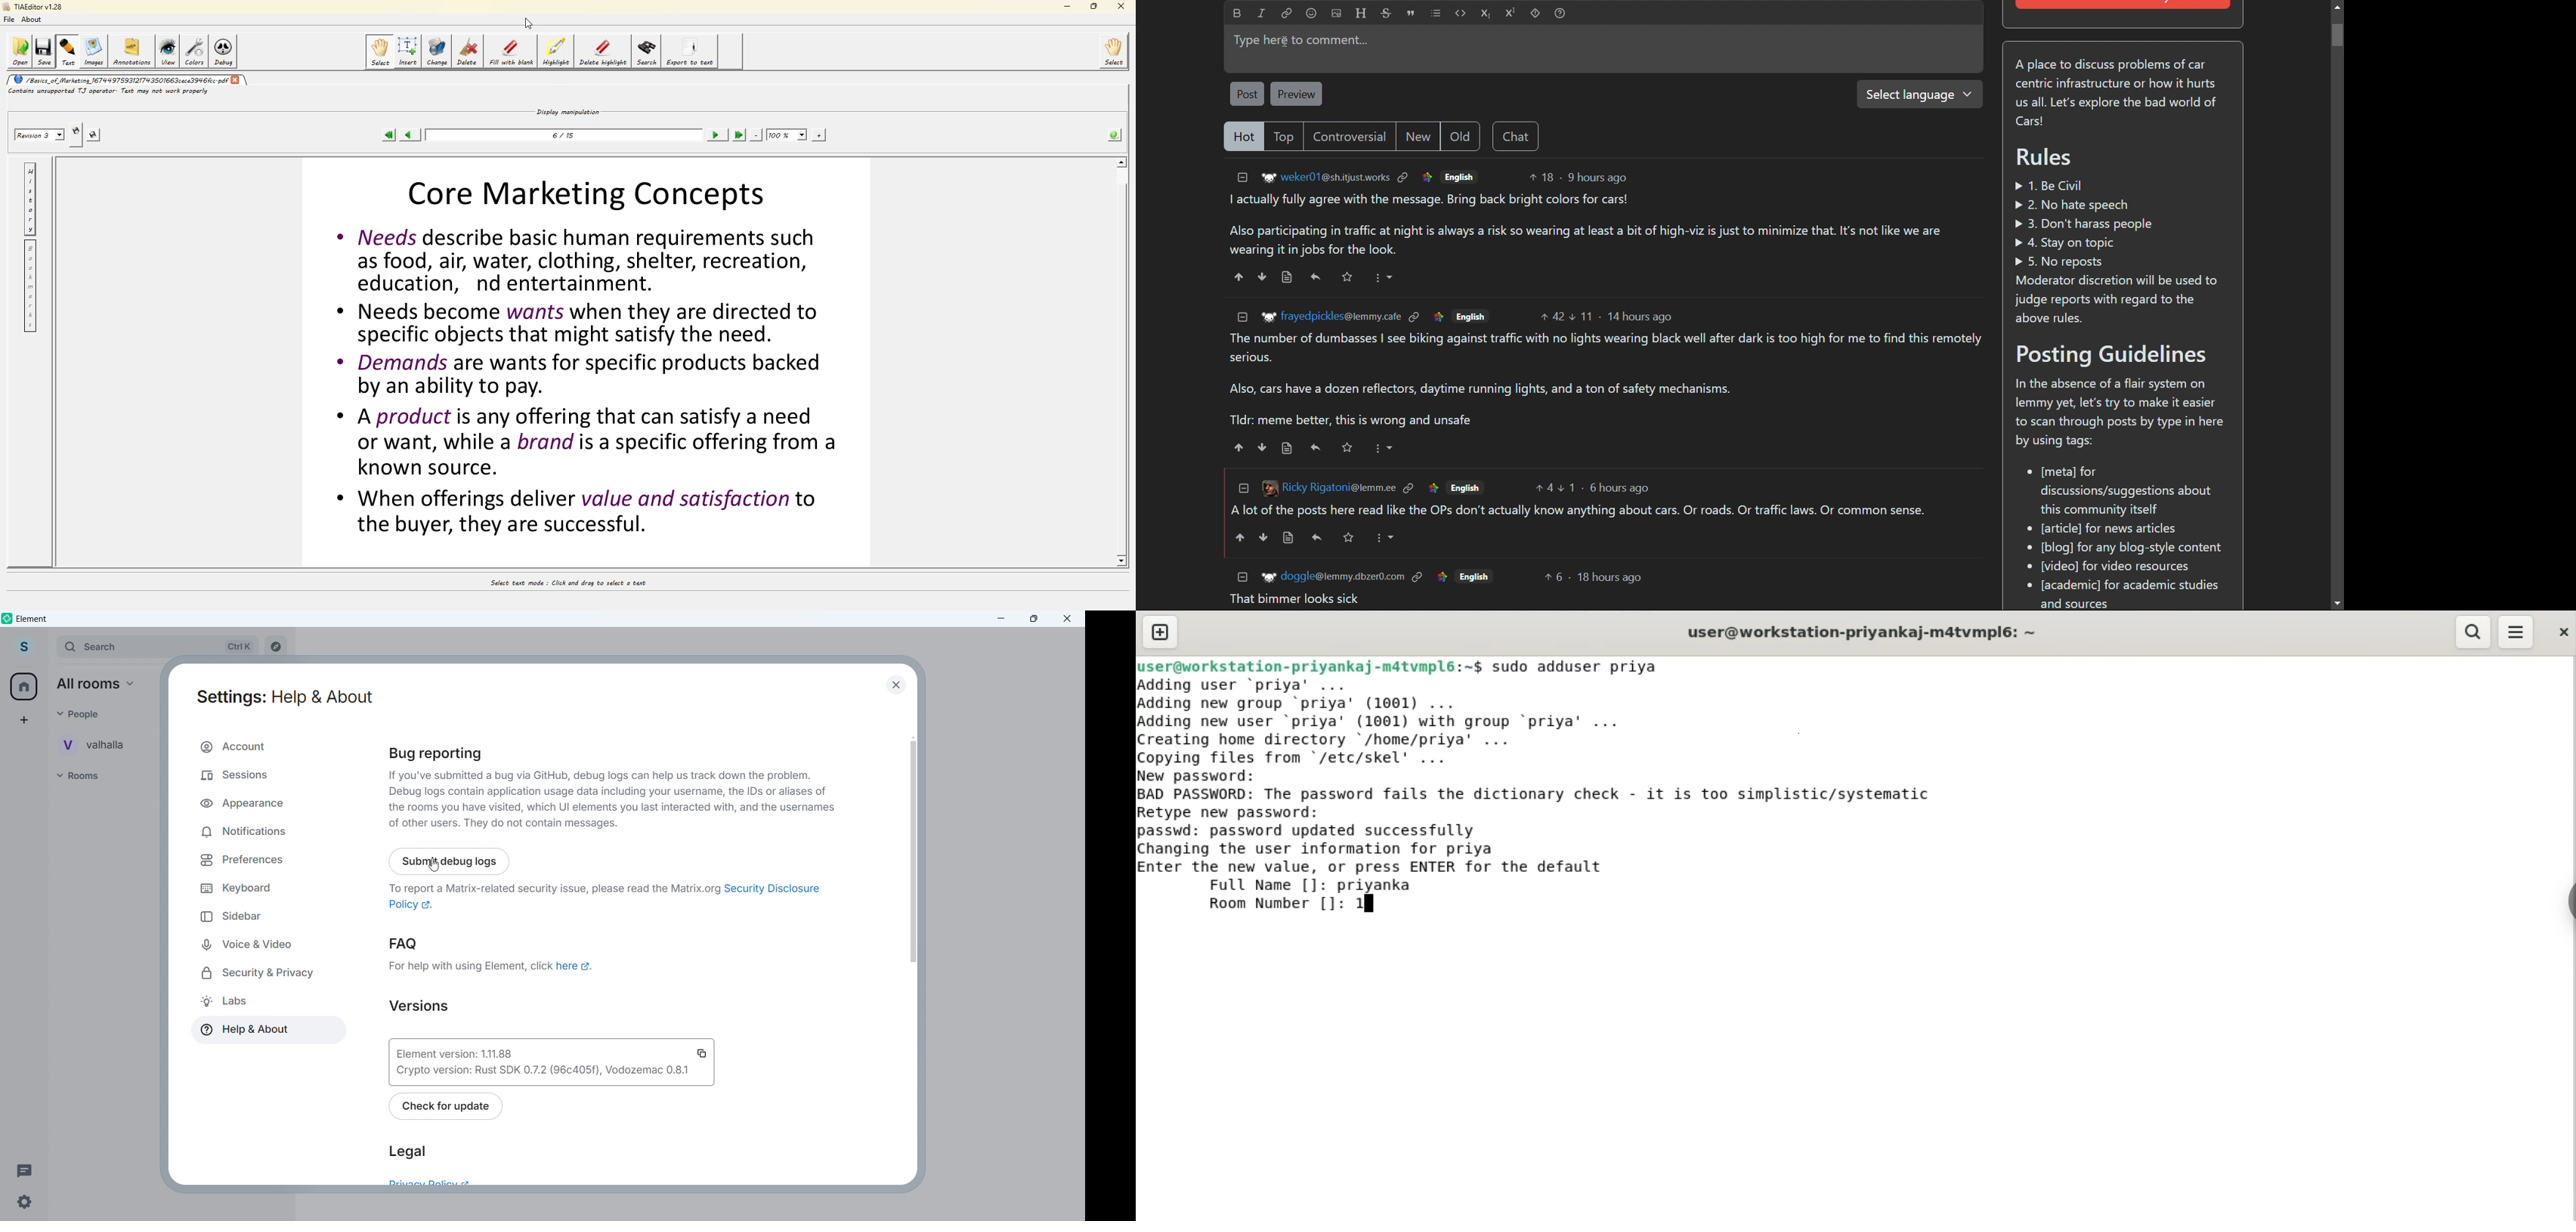 This screenshot has height=1232, width=2576. I want to click on crypto version: Rust SDK 0.7.2(96c405f), Vodozemac 0.8.1, so click(541, 1071).